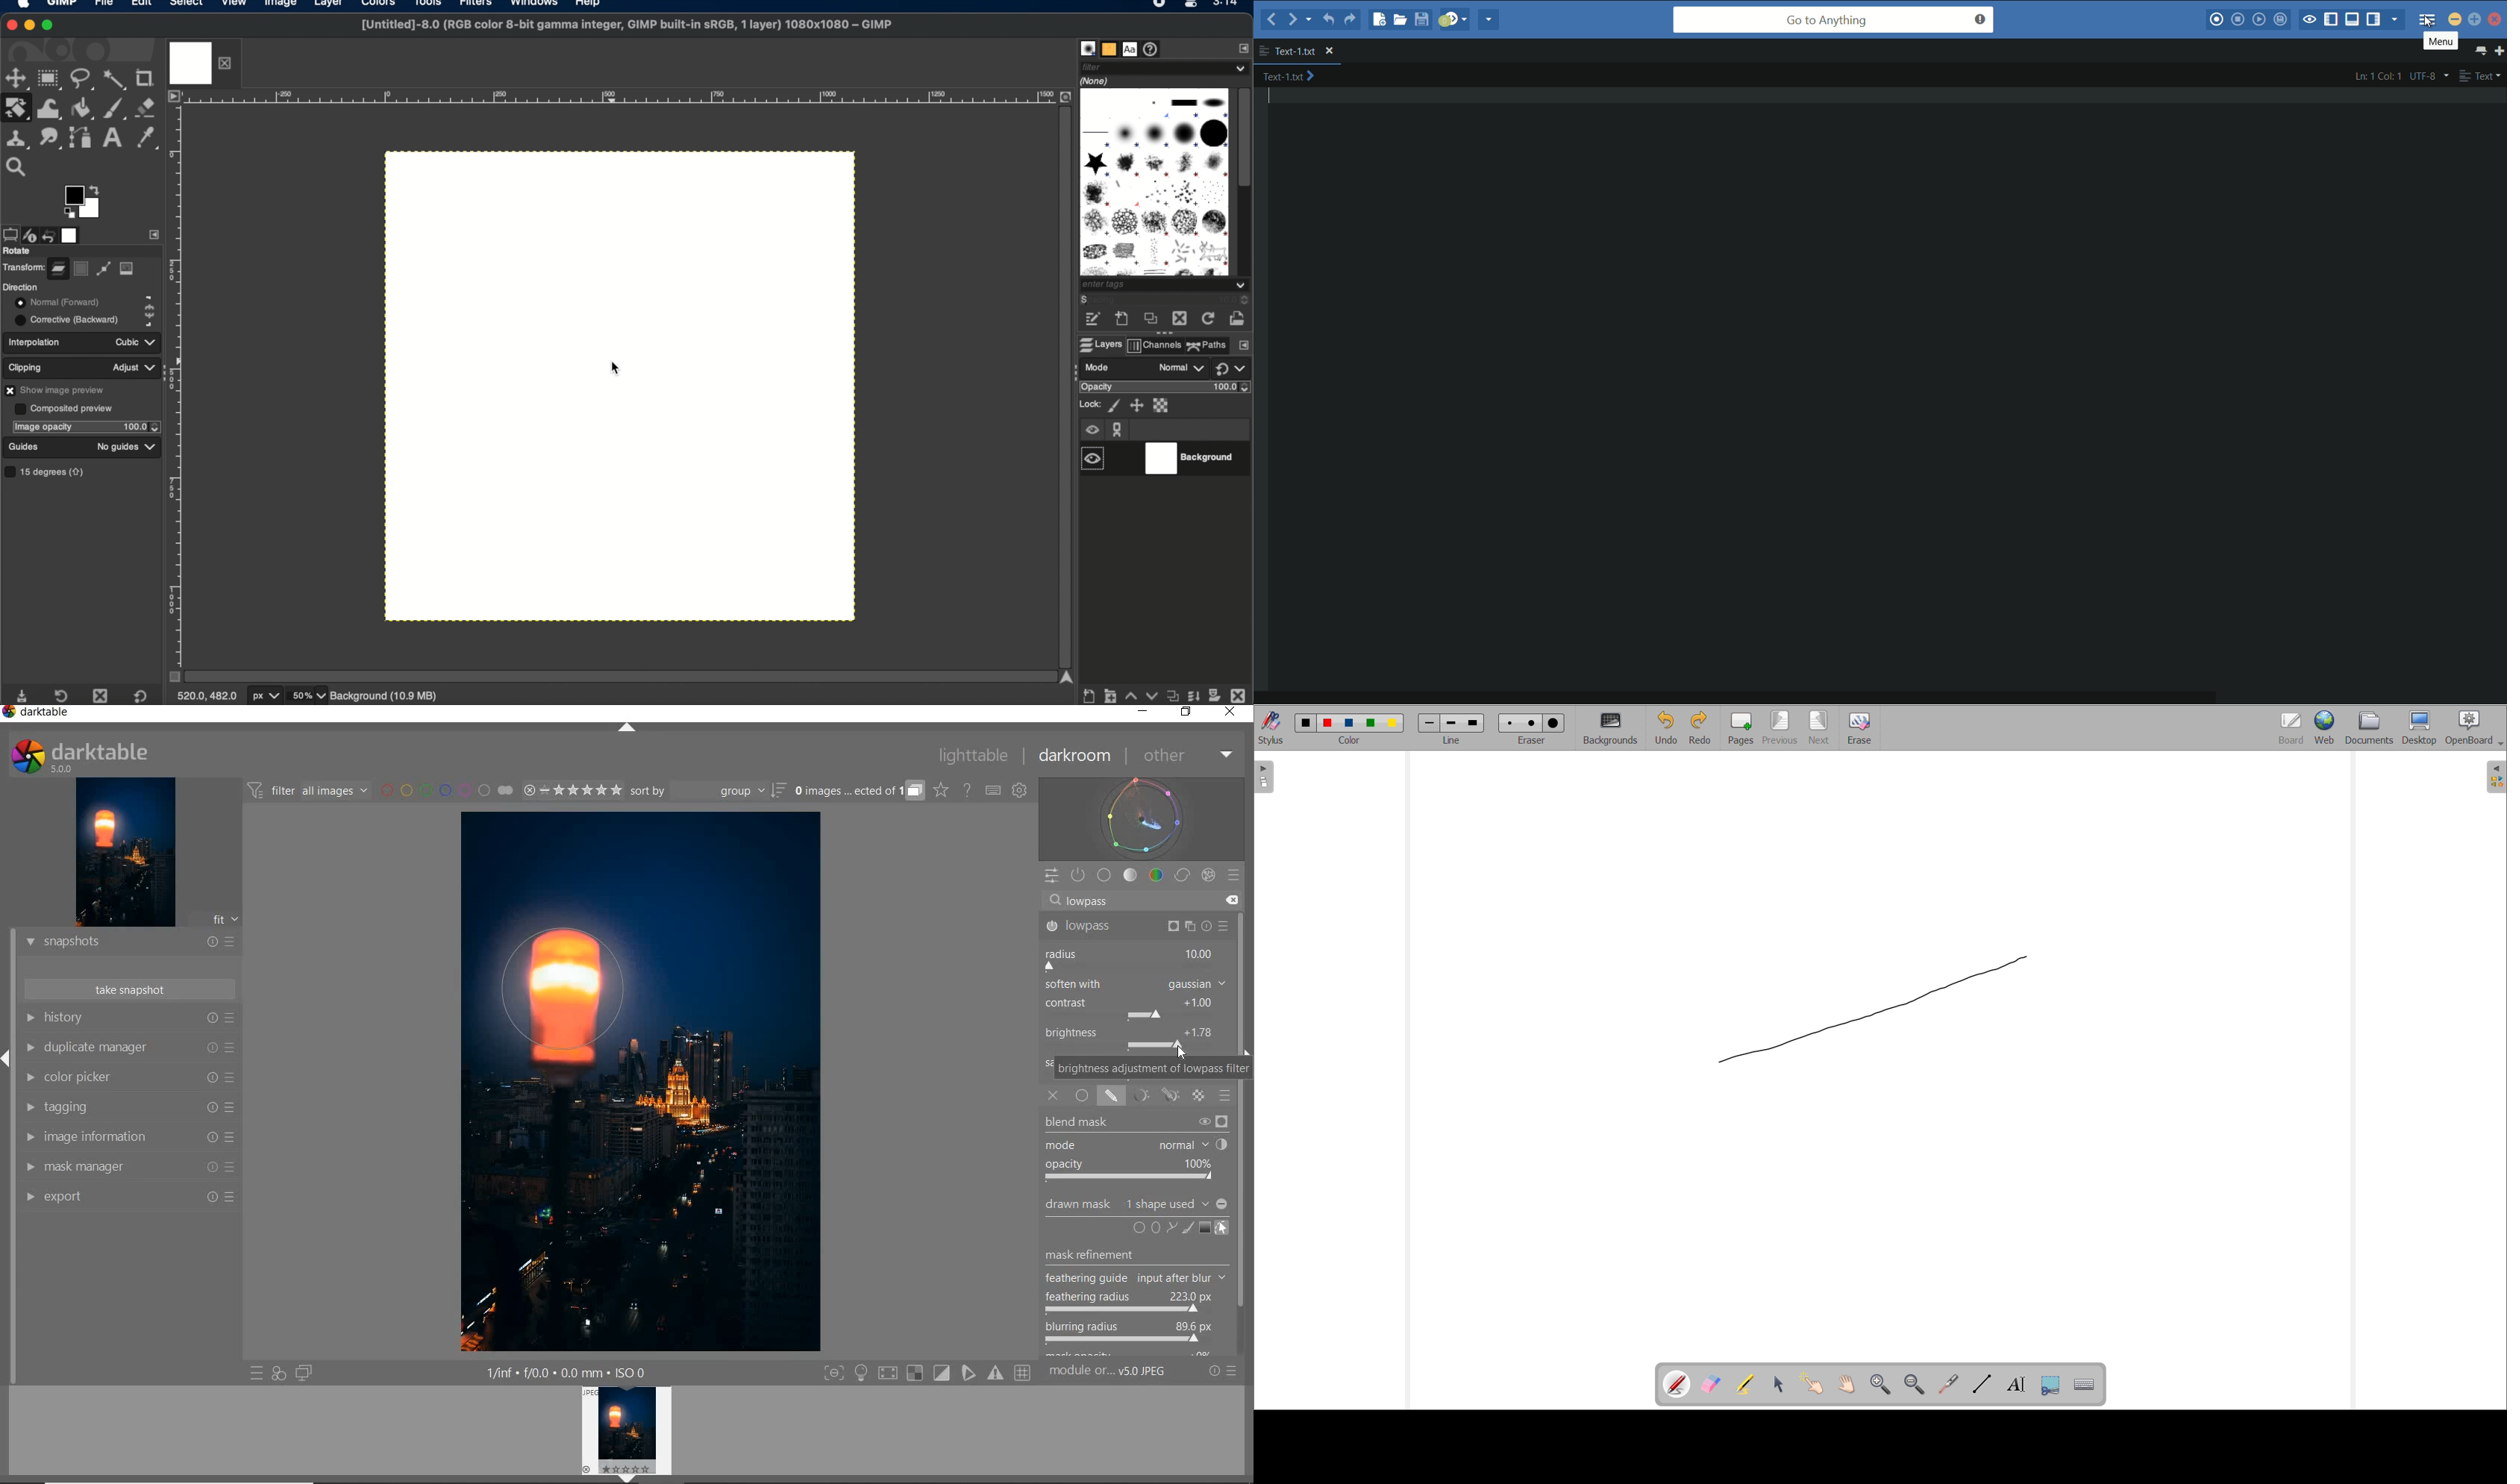 The image size is (2520, 1484). What do you see at coordinates (1187, 756) in the screenshot?
I see `OTHER` at bounding box center [1187, 756].